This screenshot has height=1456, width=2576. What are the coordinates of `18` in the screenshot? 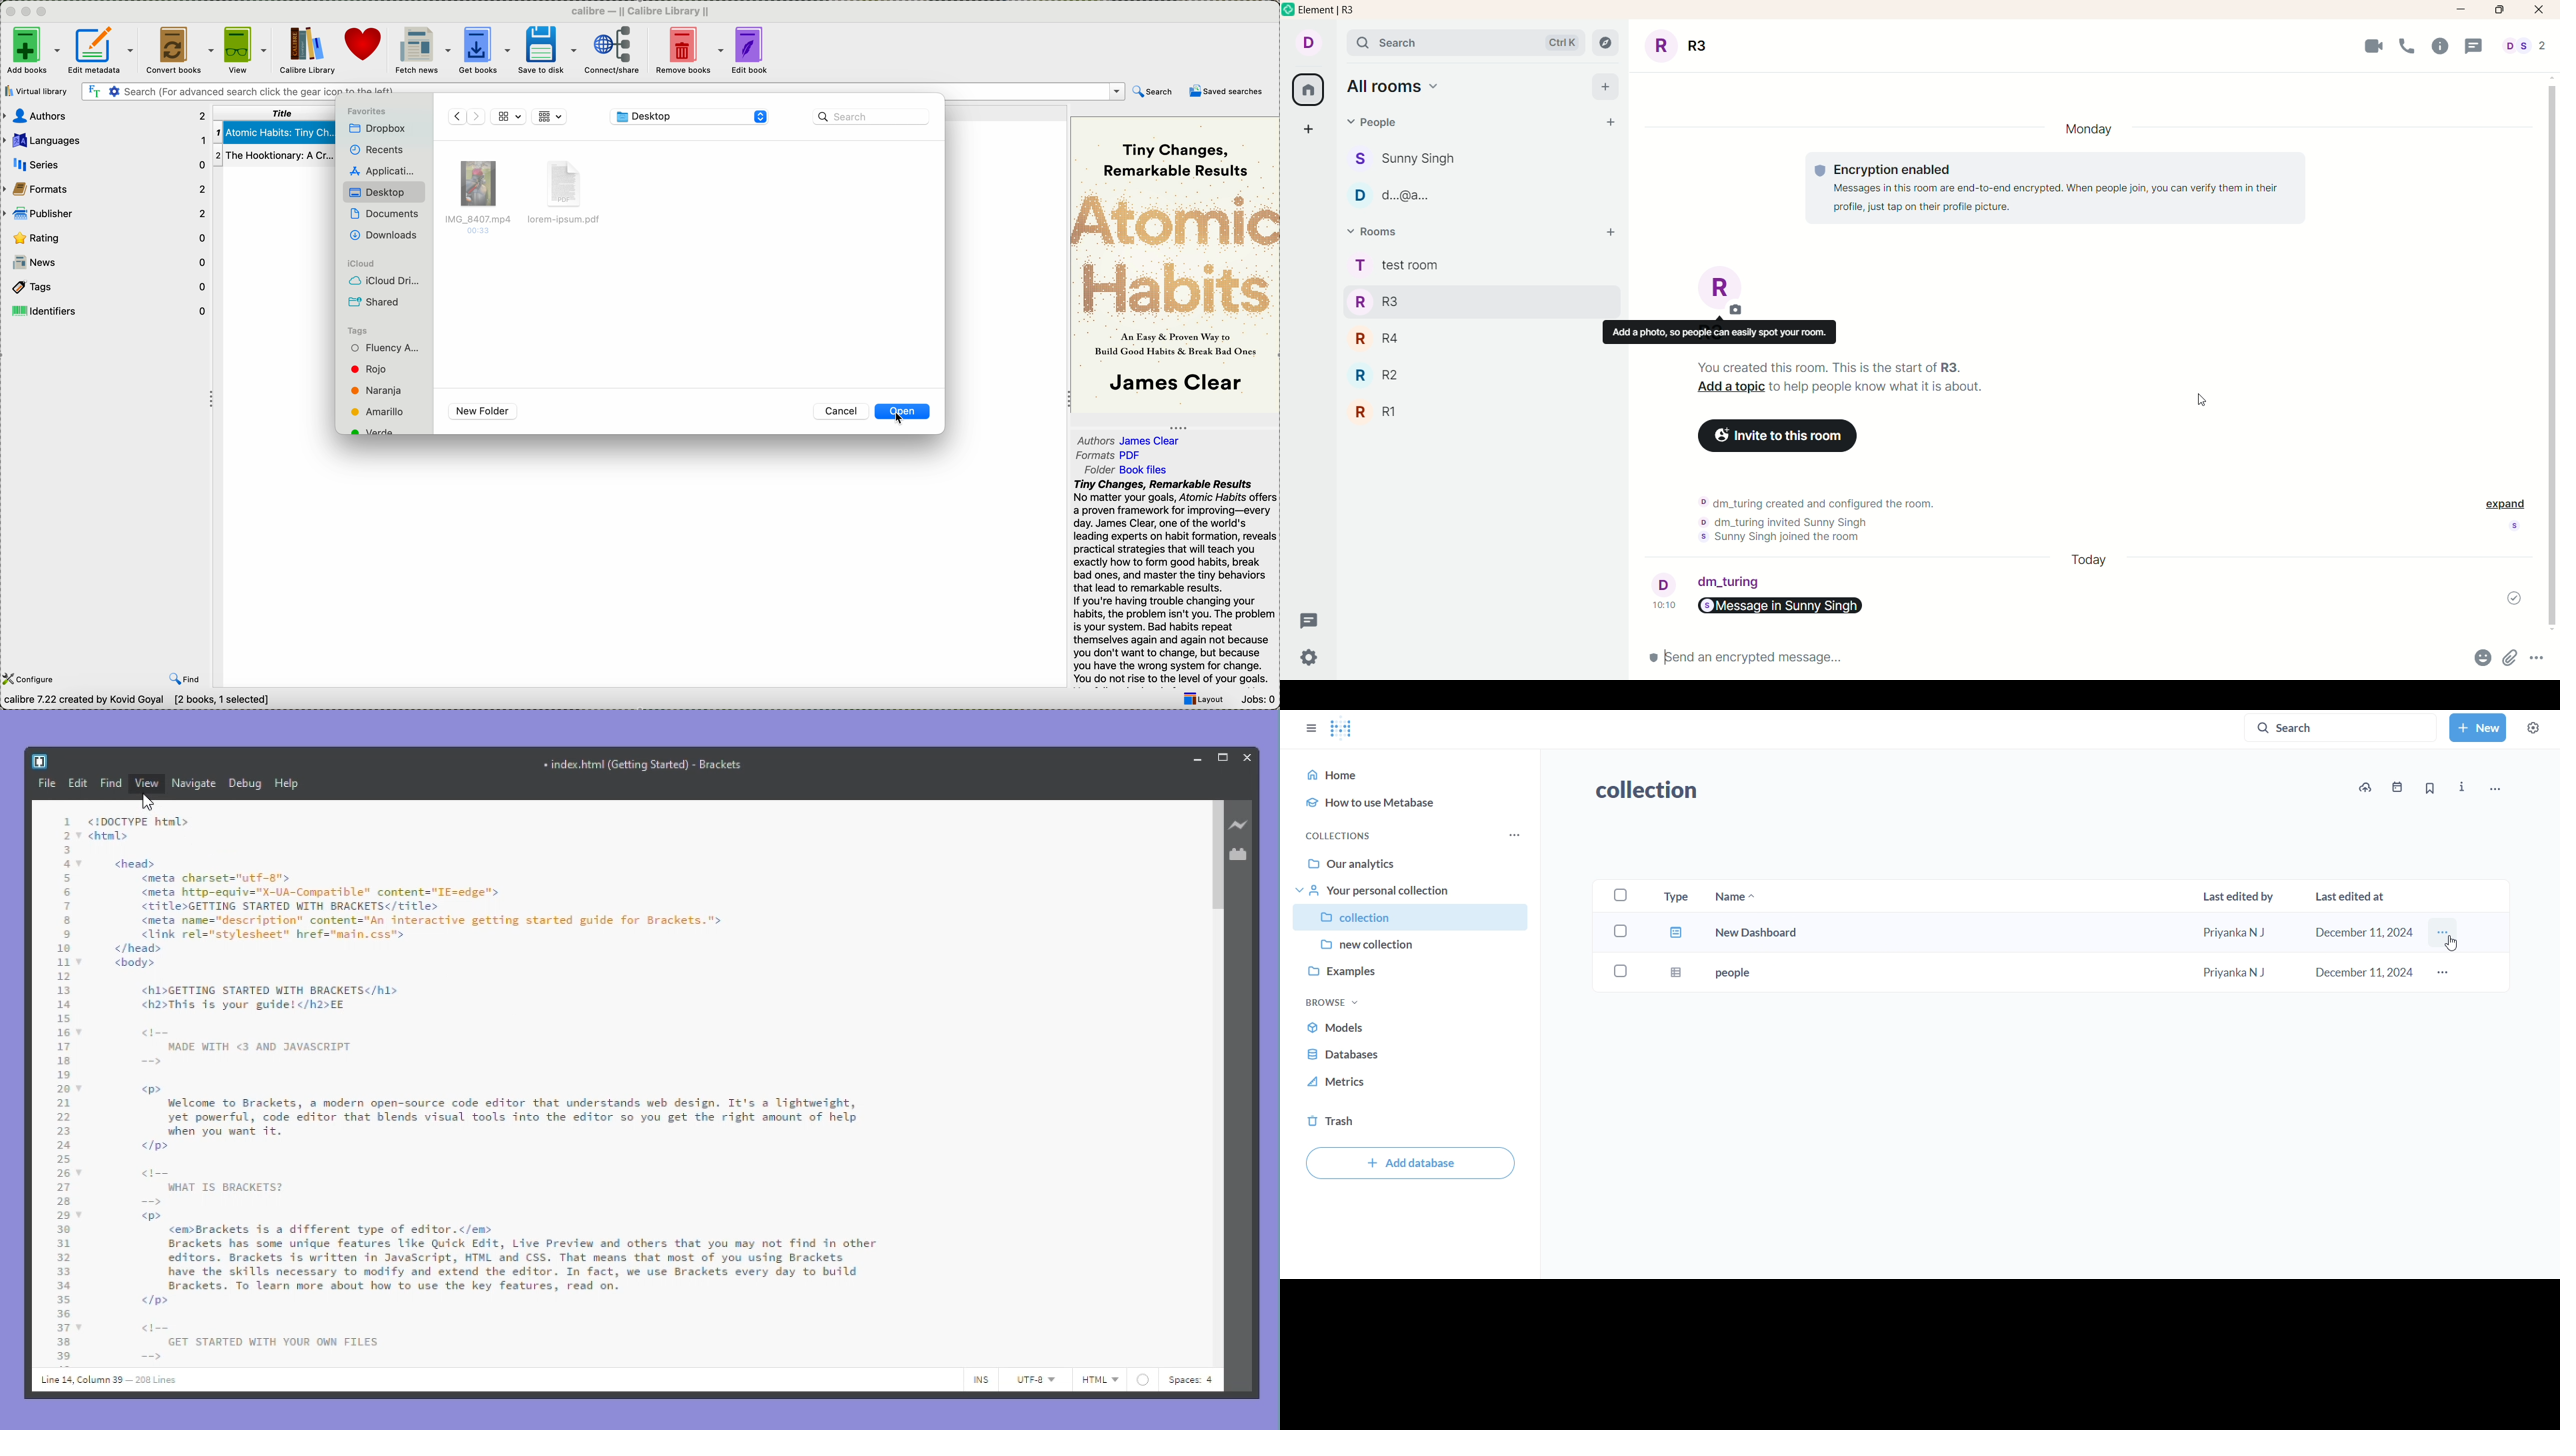 It's located at (64, 1060).